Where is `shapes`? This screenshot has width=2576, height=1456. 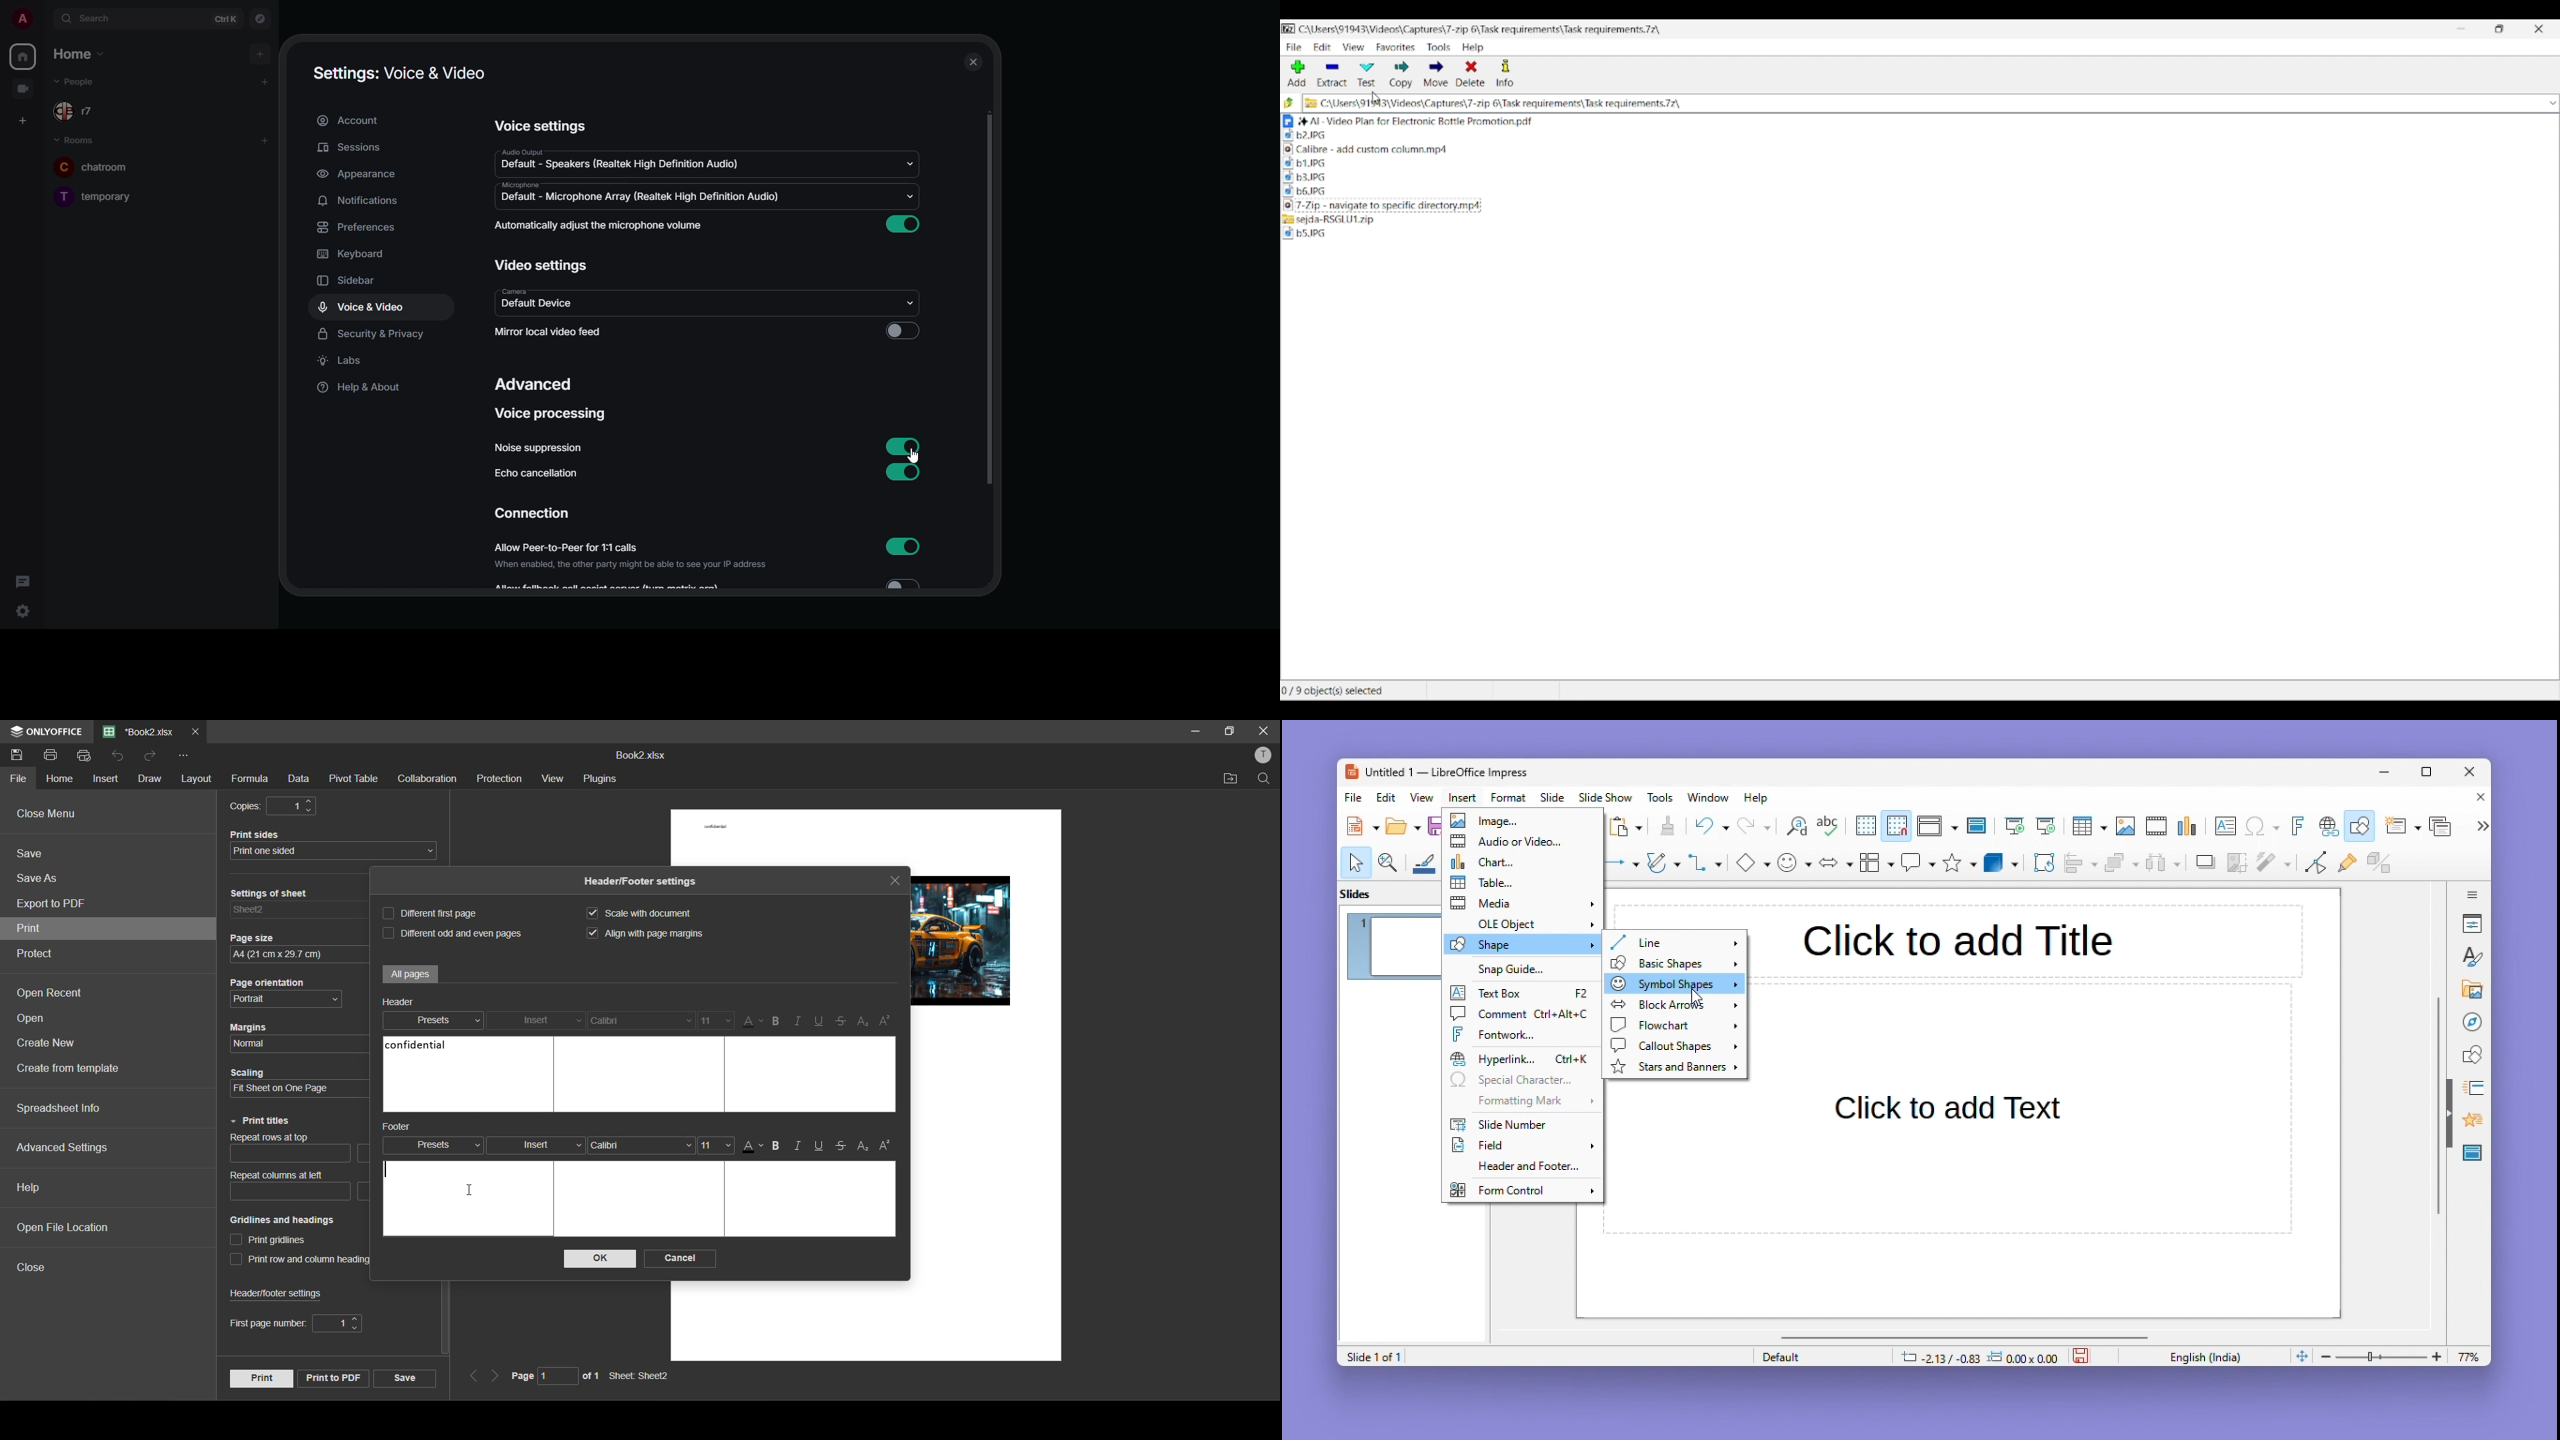 shapes is located at coordinates (2472, 1053).